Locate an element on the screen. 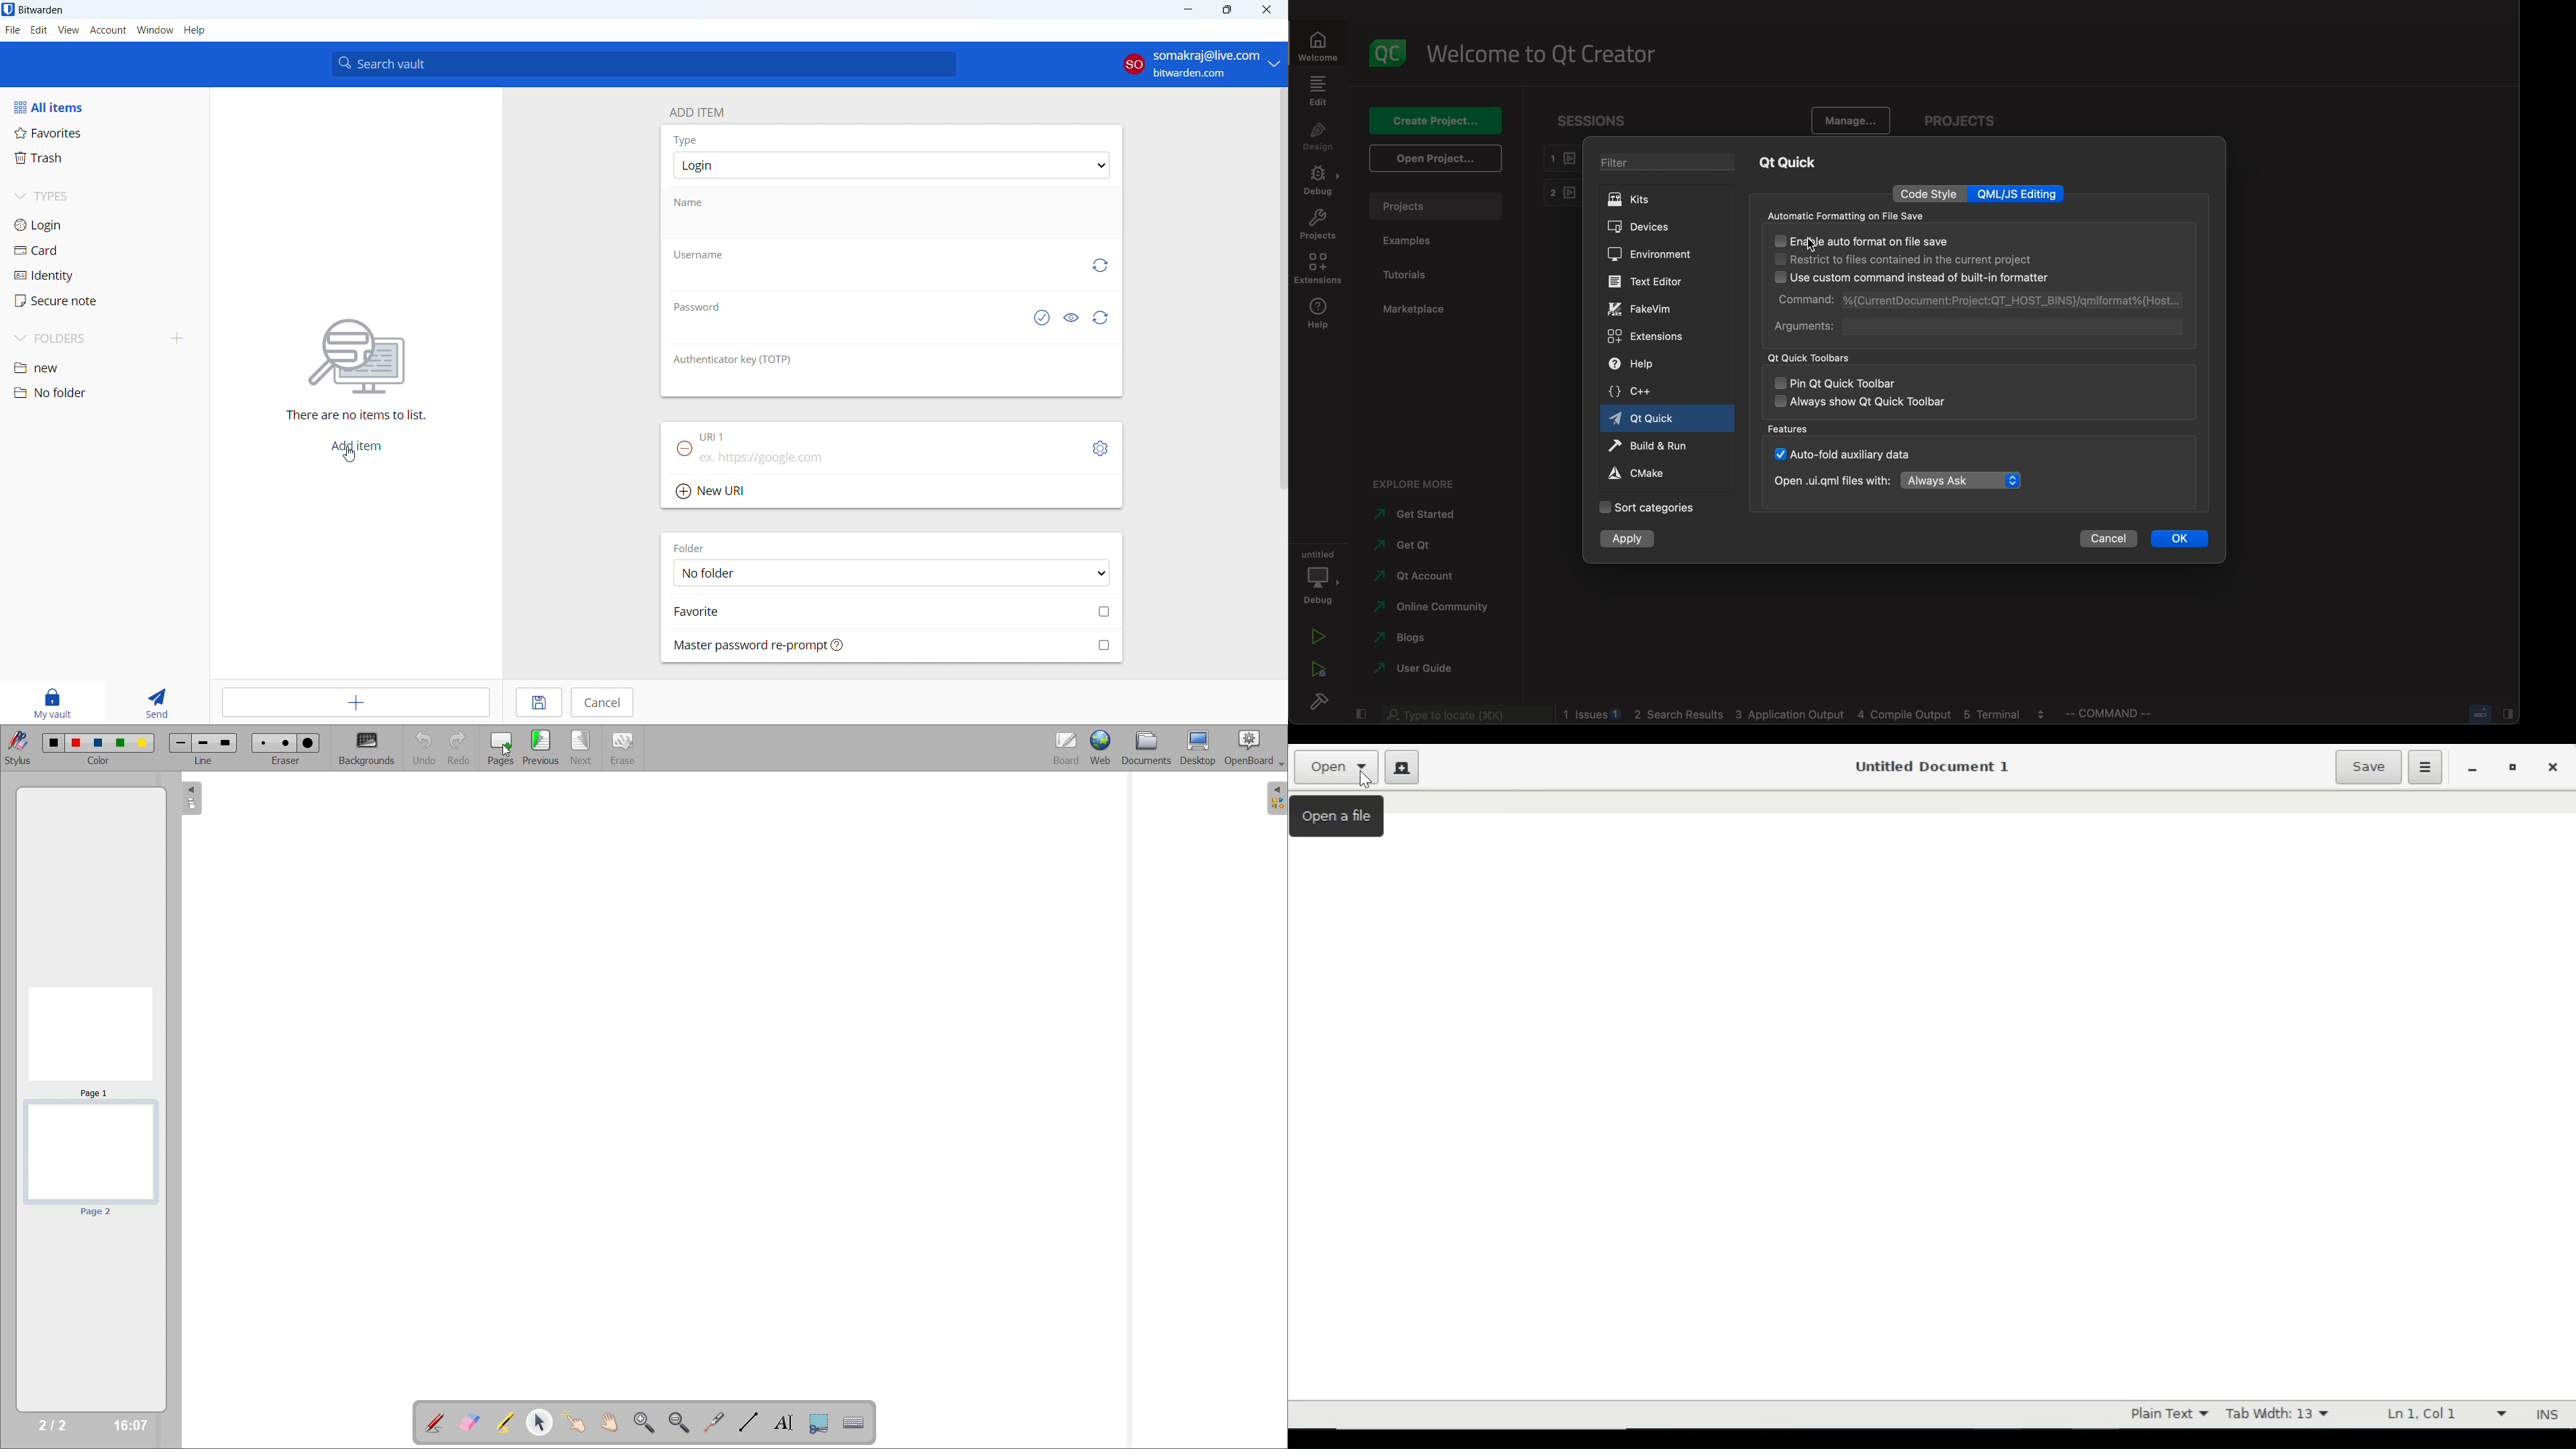 The height and width of the screenshot is (1456, 2576). projects is located at coordinates (1956, 121).